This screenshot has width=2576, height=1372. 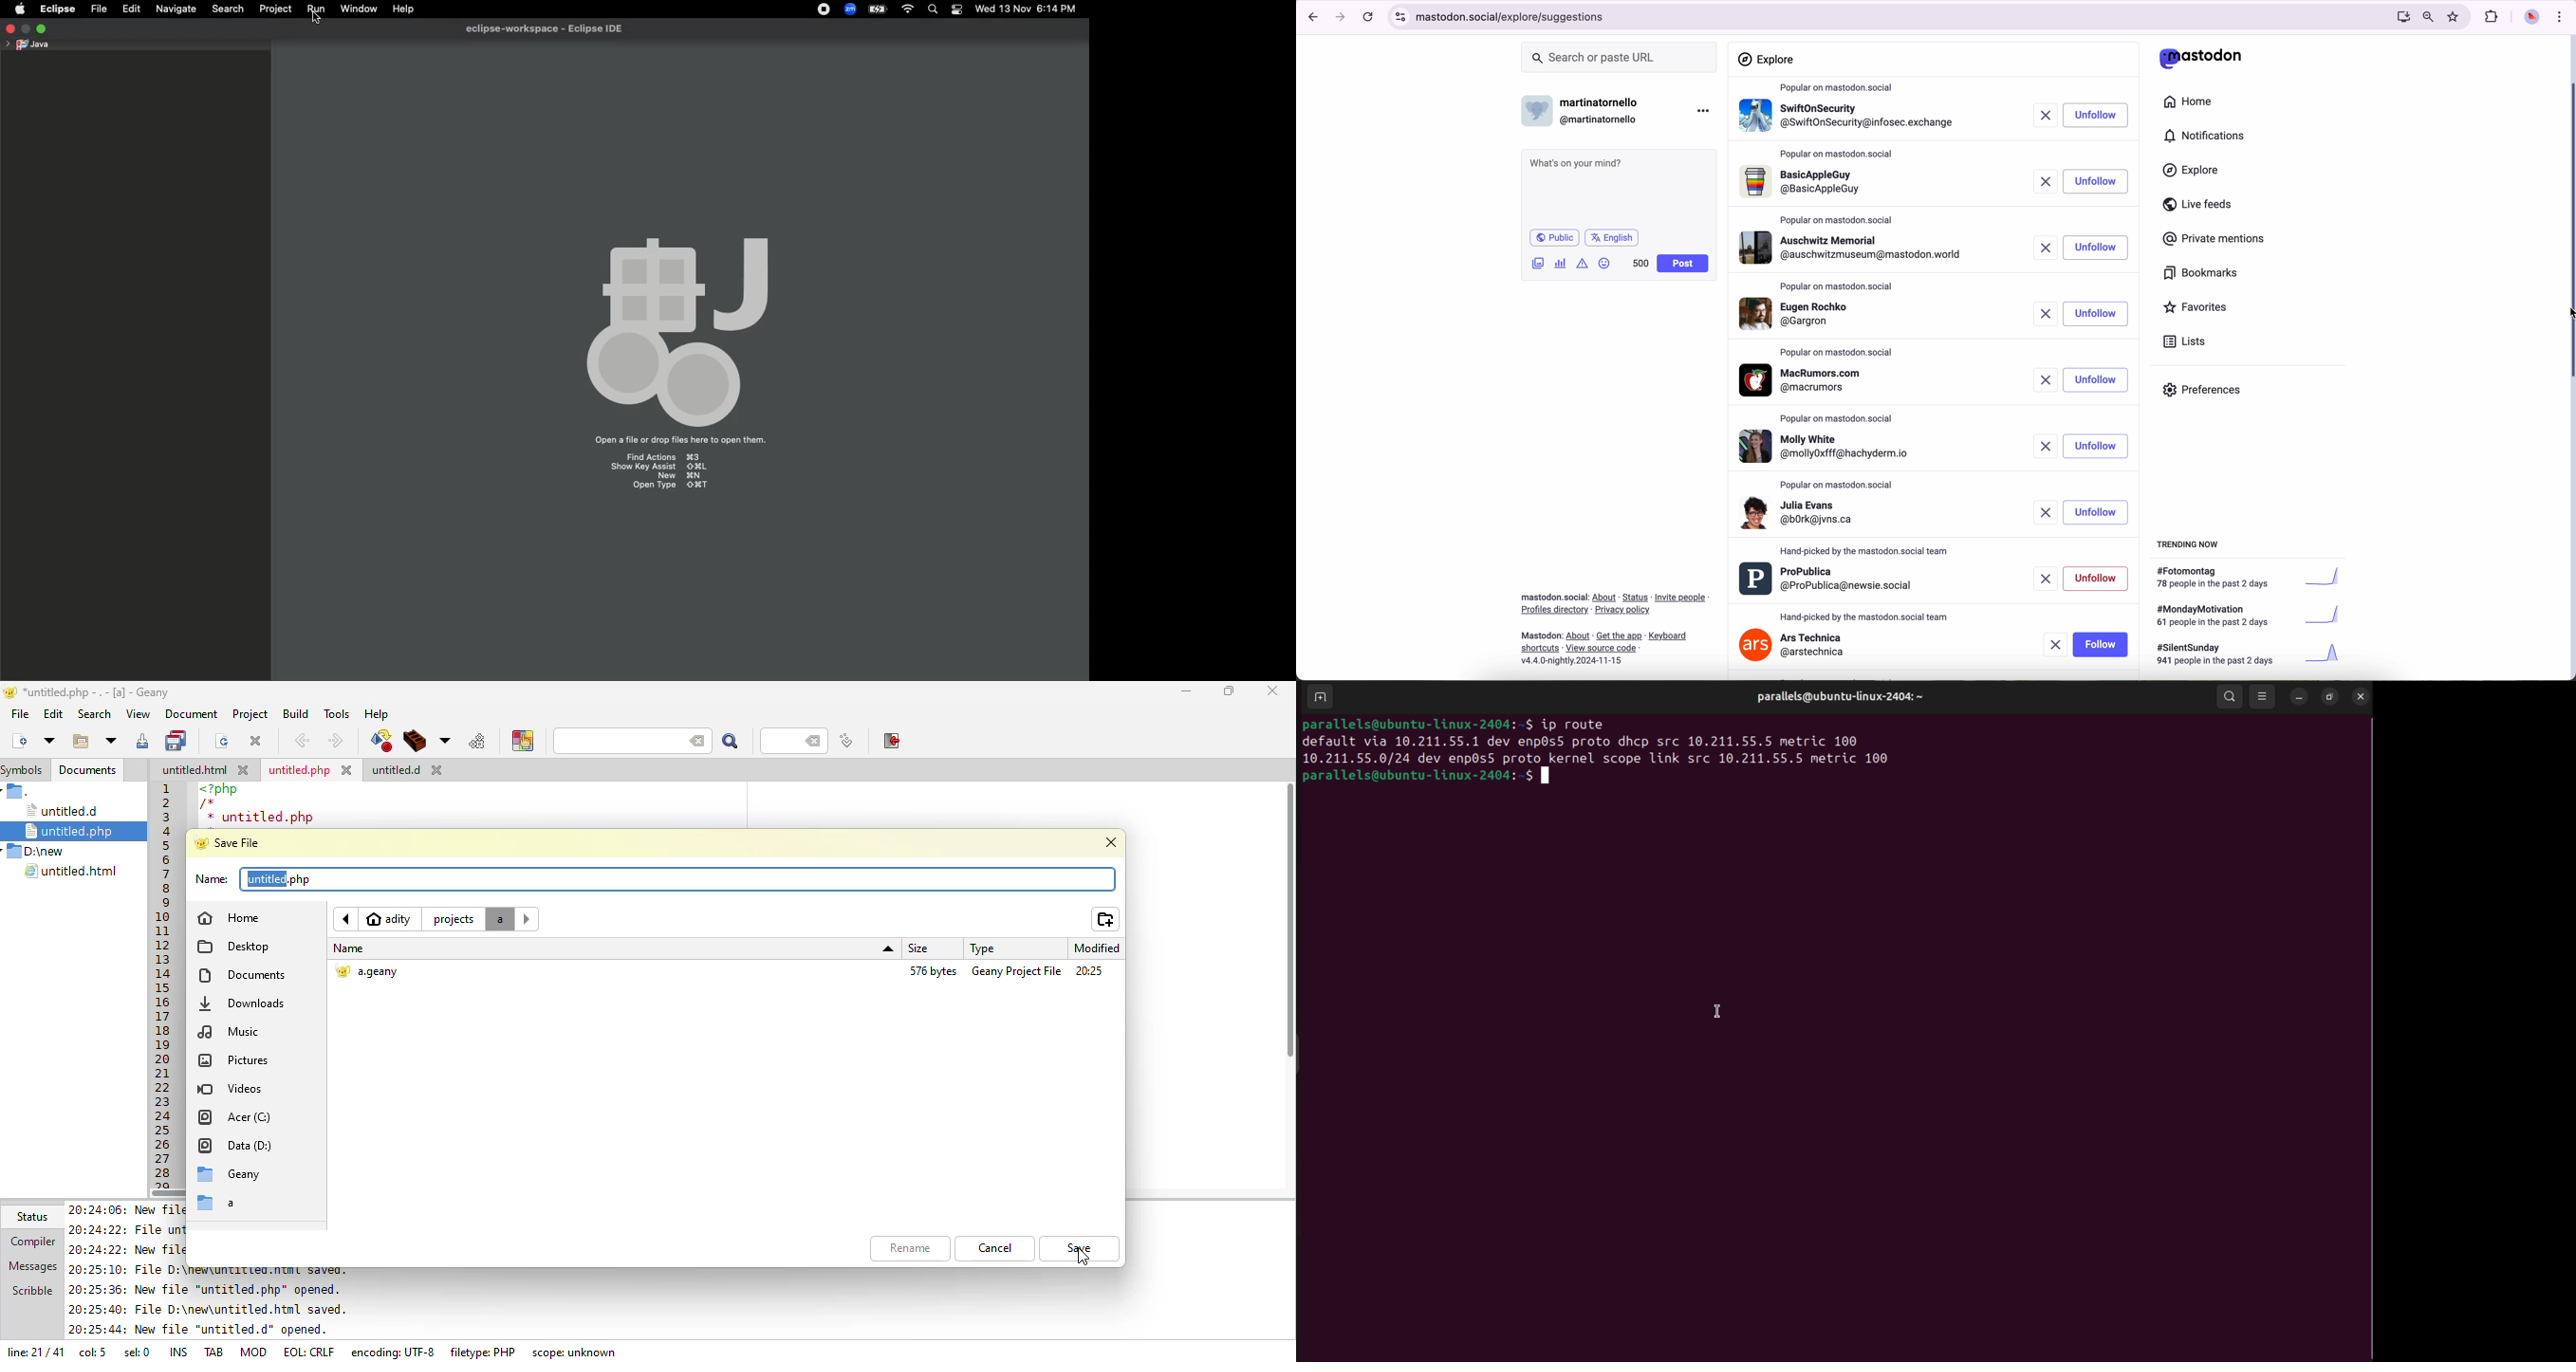 What do you see at coordinates (1837, 218) in the screenshot?
I see `popular on mastodon.social` at bounding box center [1837, 218].